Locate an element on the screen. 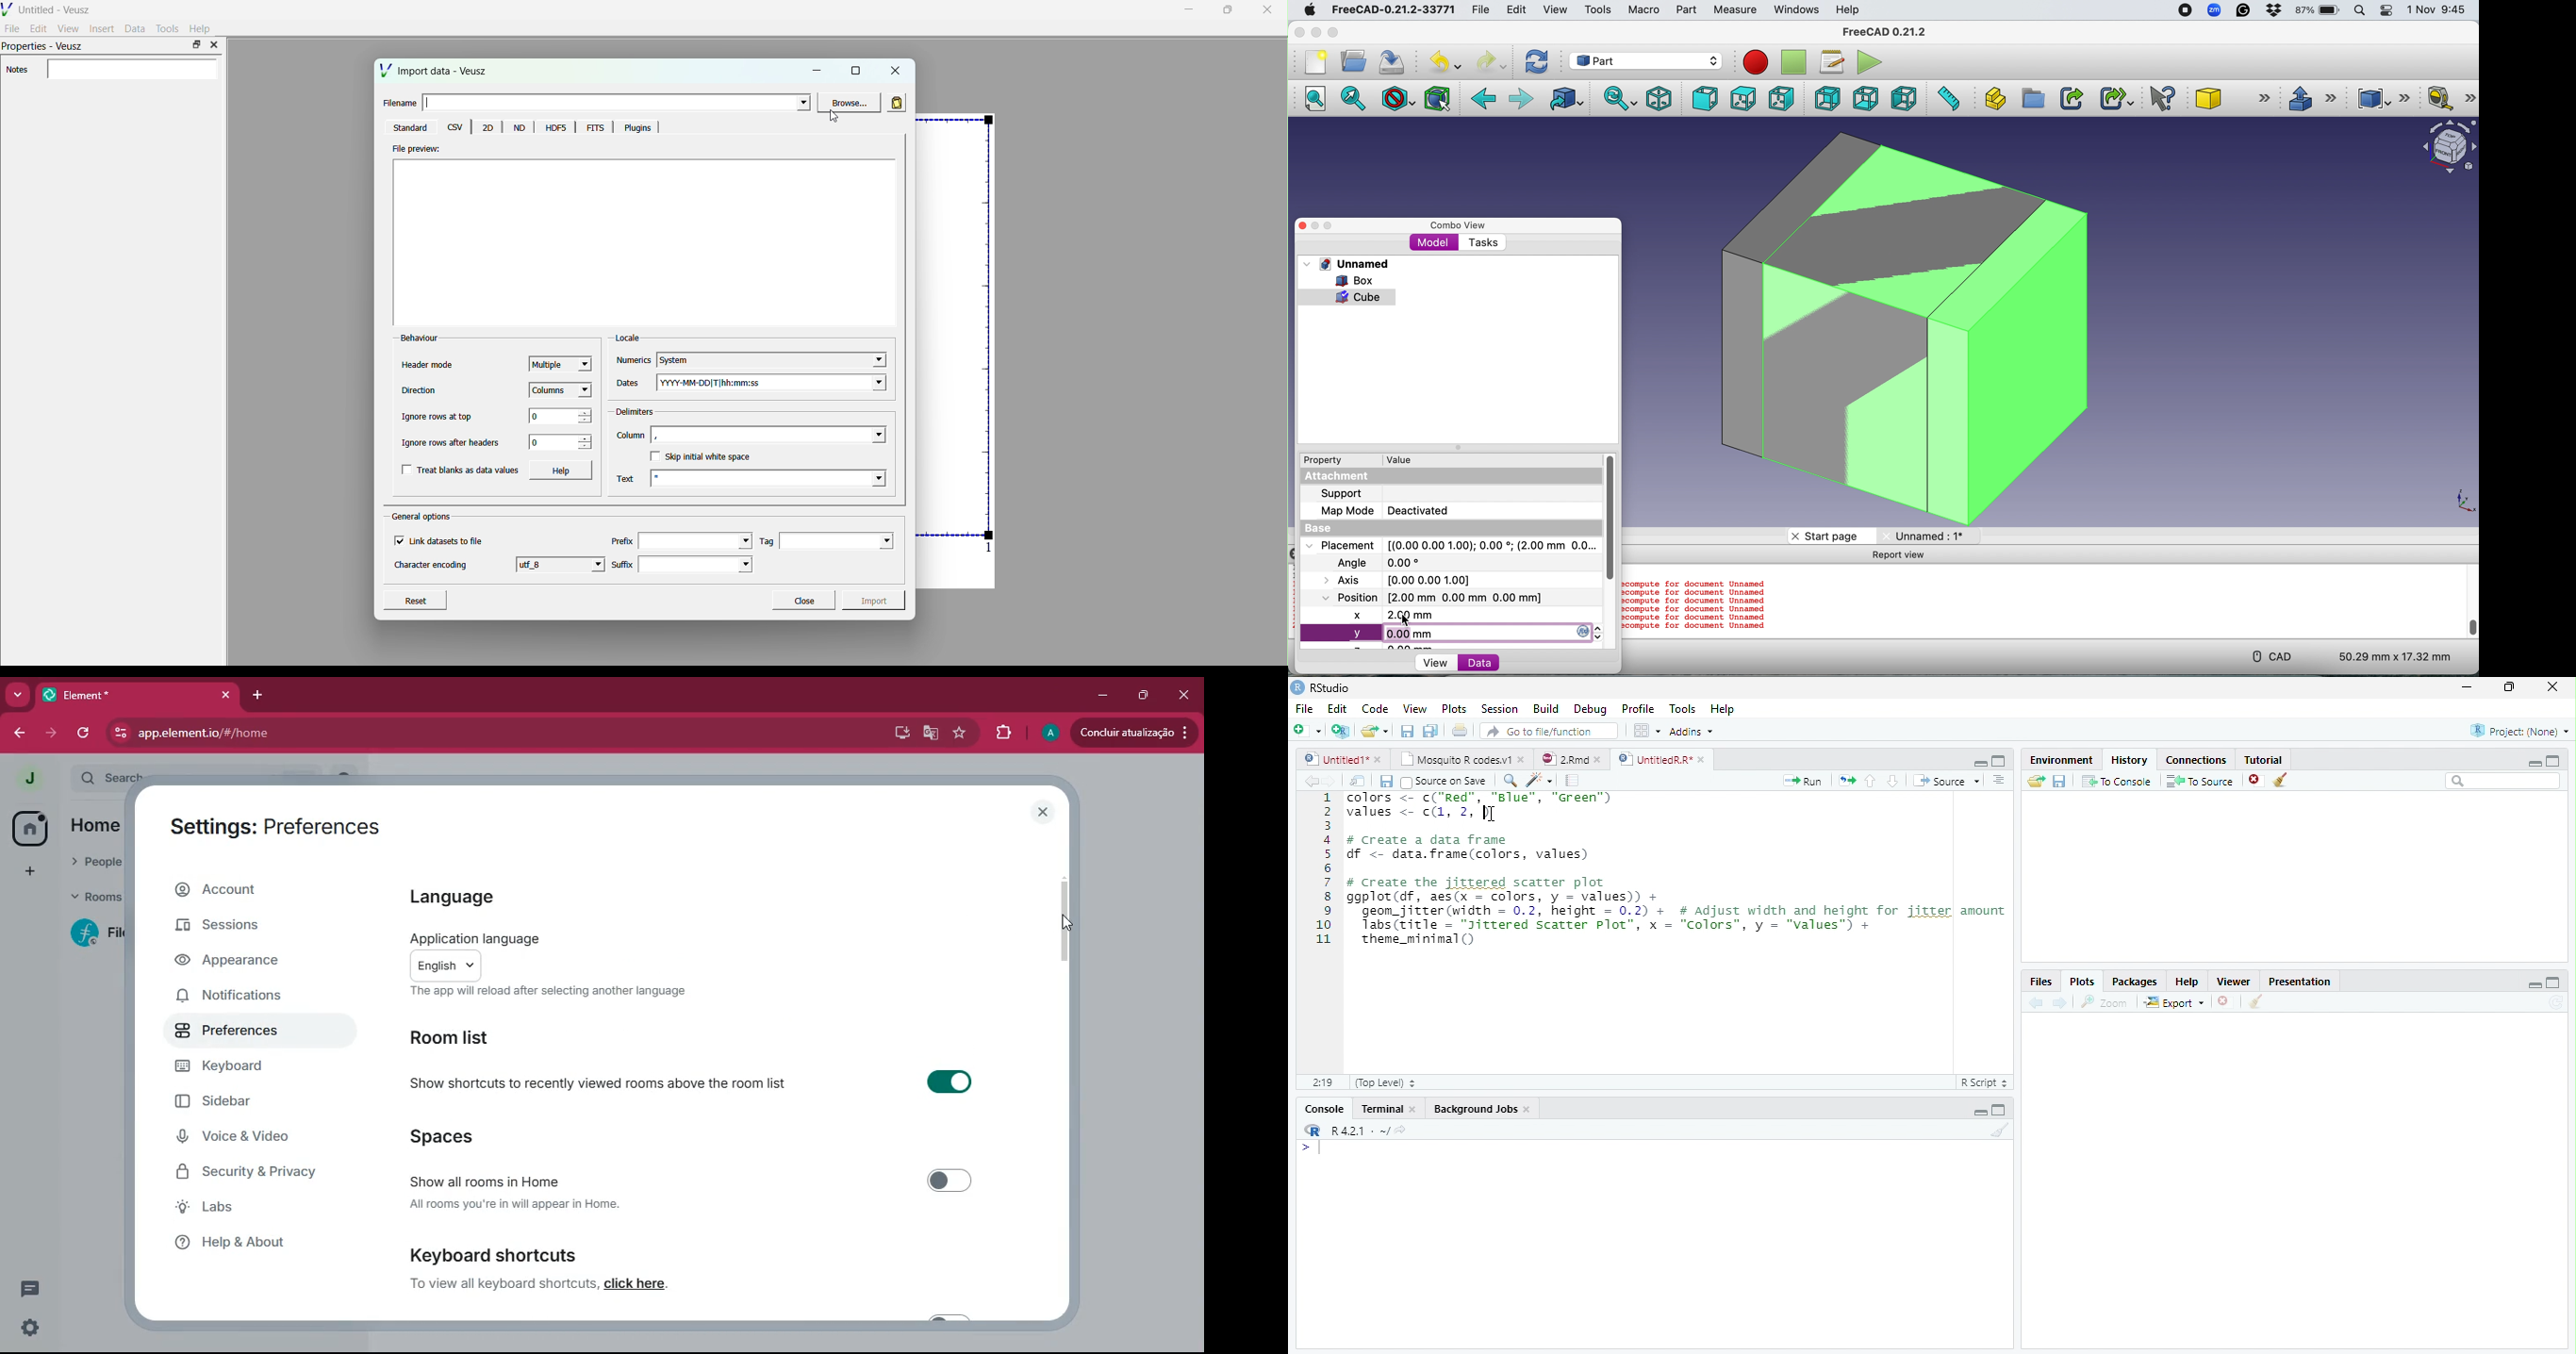 The image size is (2576, 1372). Treat blanks as data values is located at coordinates (469, 471).